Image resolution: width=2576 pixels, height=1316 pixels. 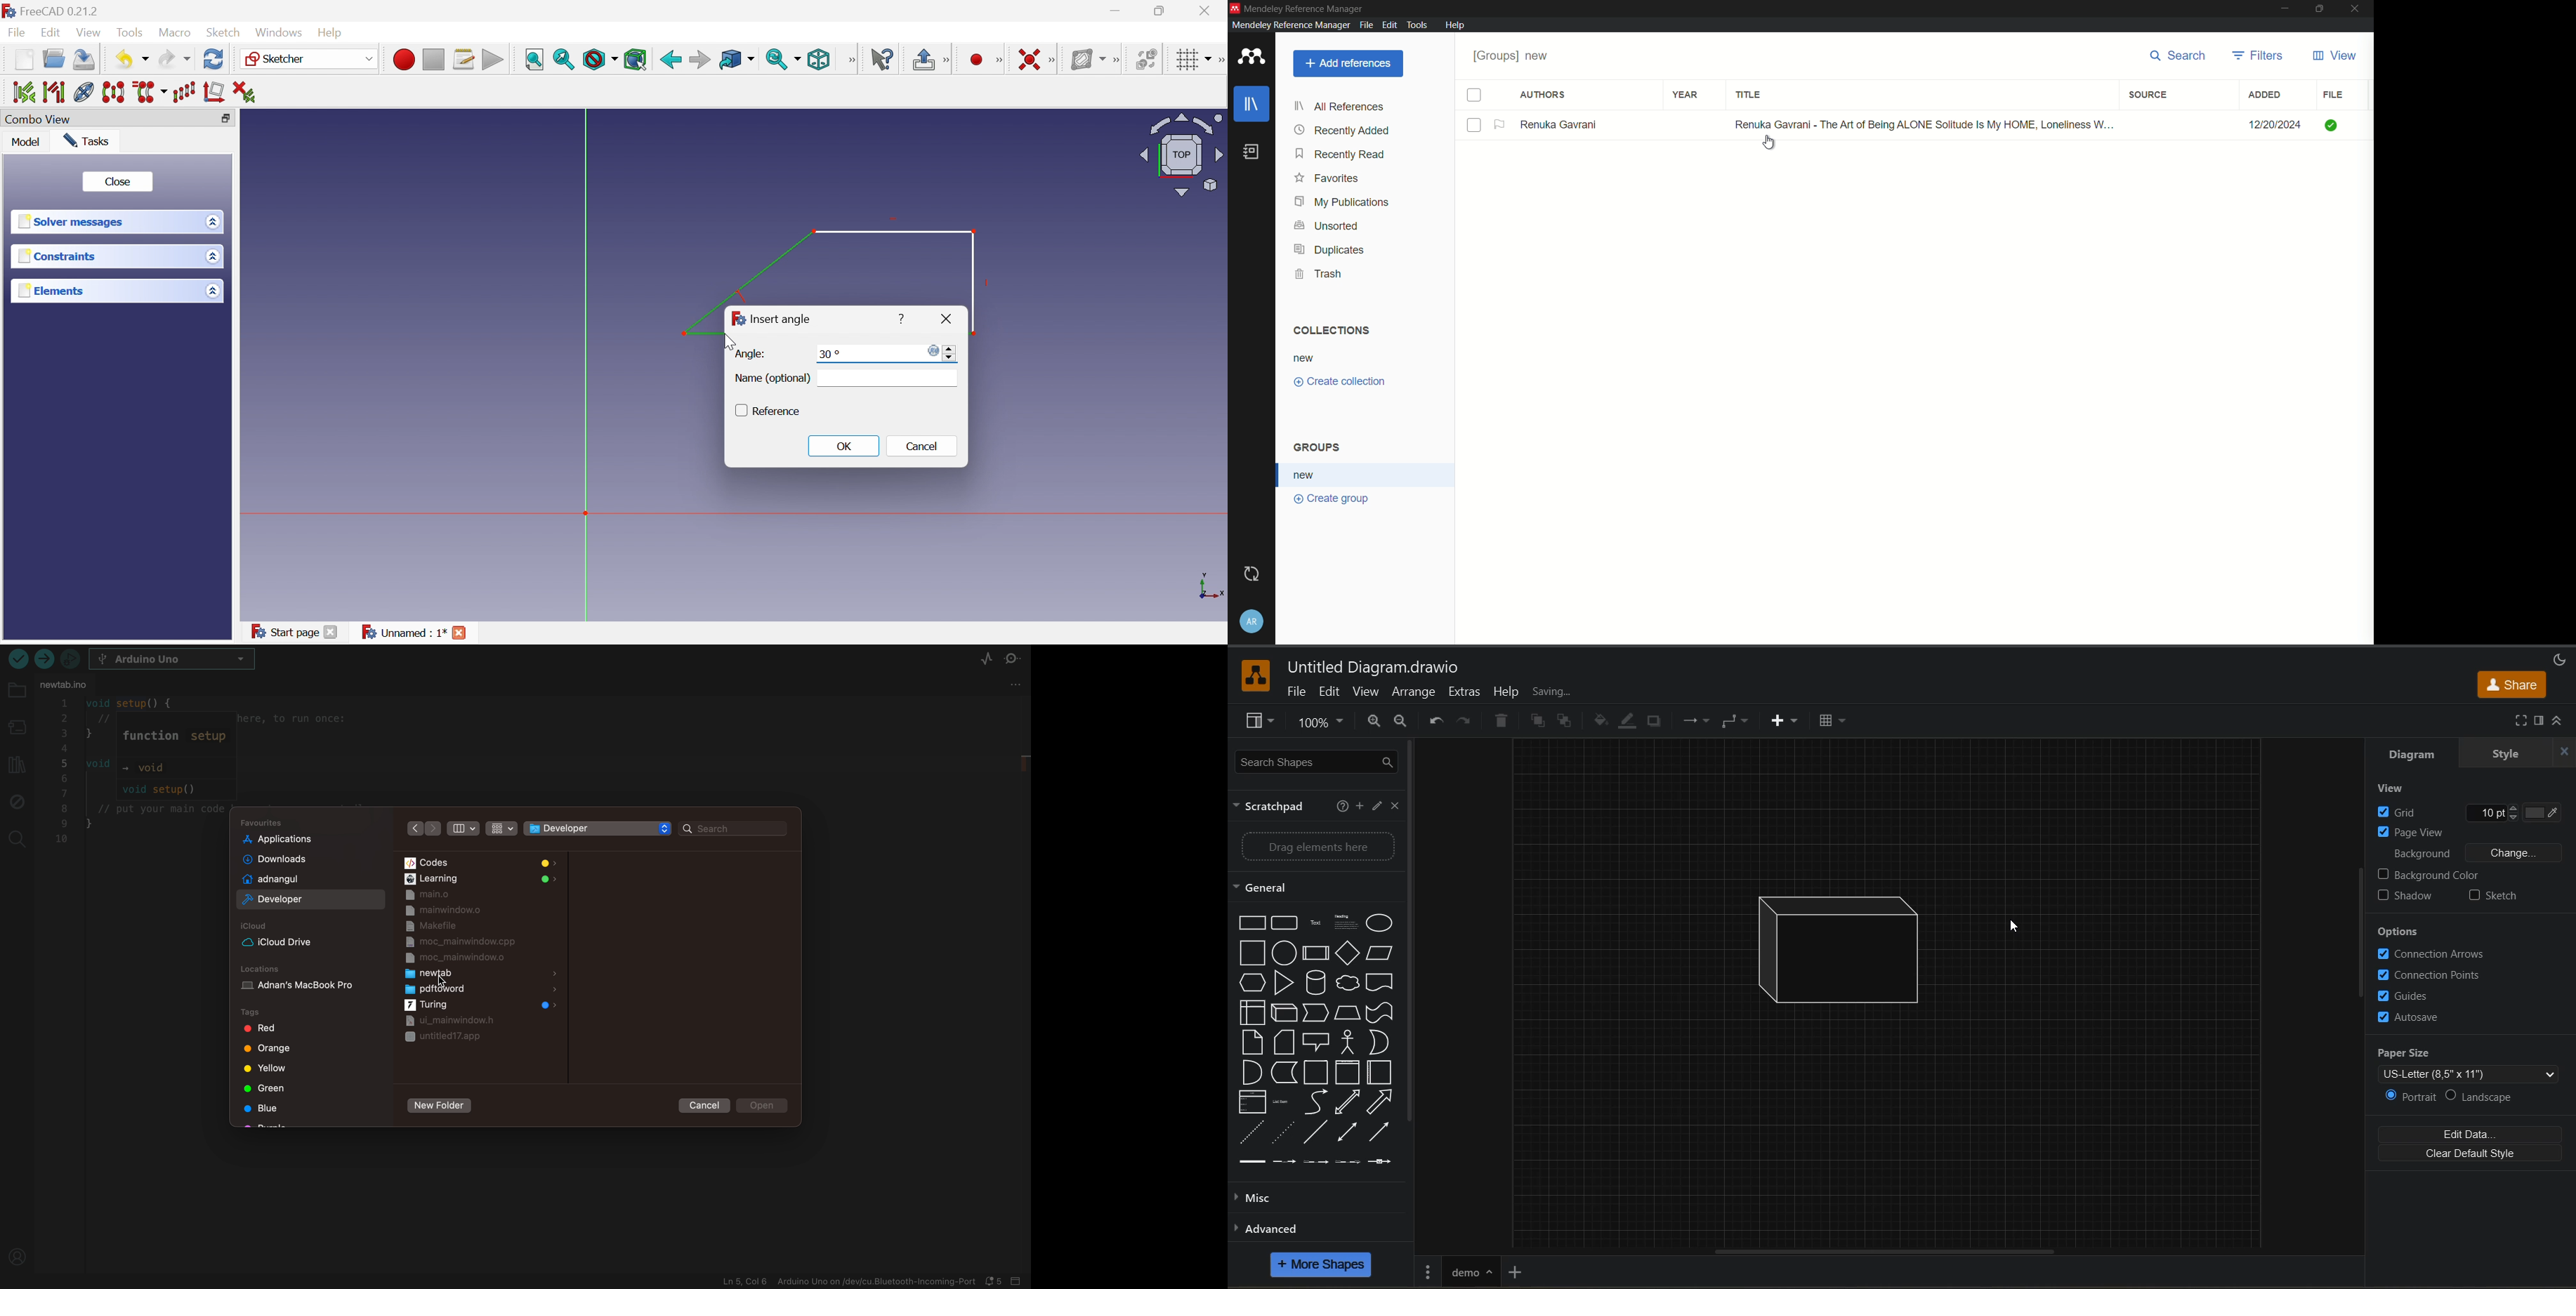 What do you see at coordinates (224, 33) in the screenshot?
I see `Sketch` at bounding box center [224, 33].